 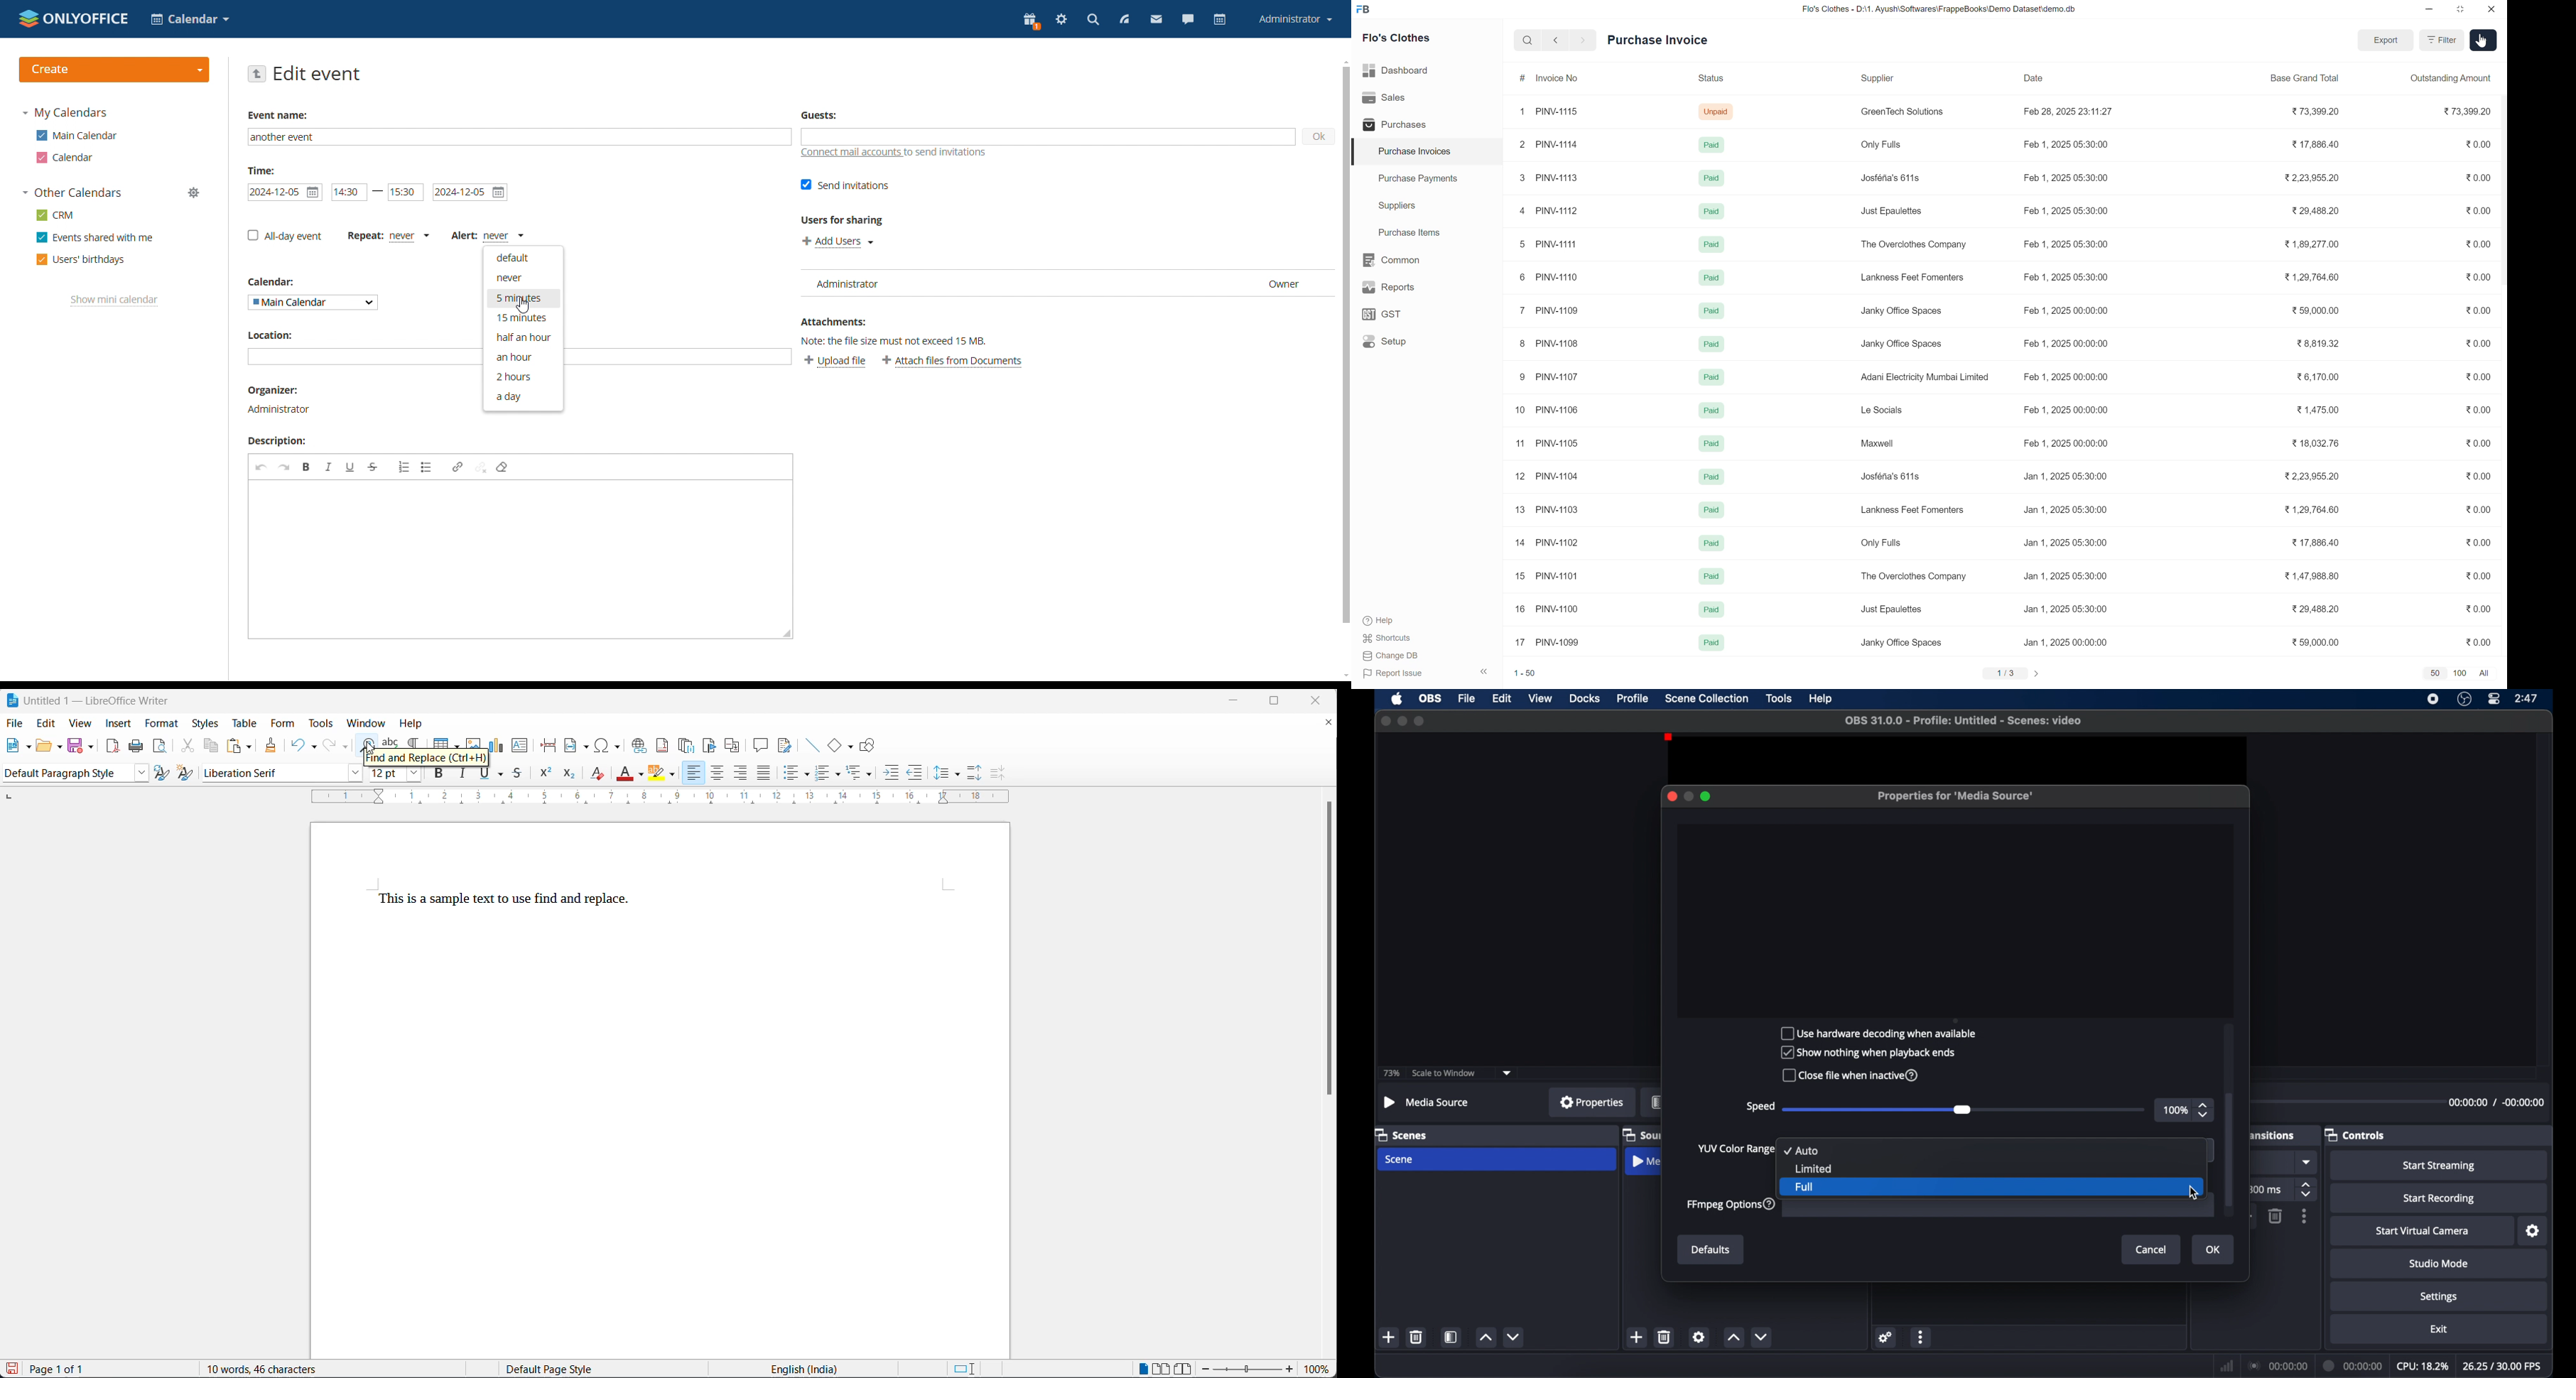 I want to click on cursor, so click(x=2477, y=48).